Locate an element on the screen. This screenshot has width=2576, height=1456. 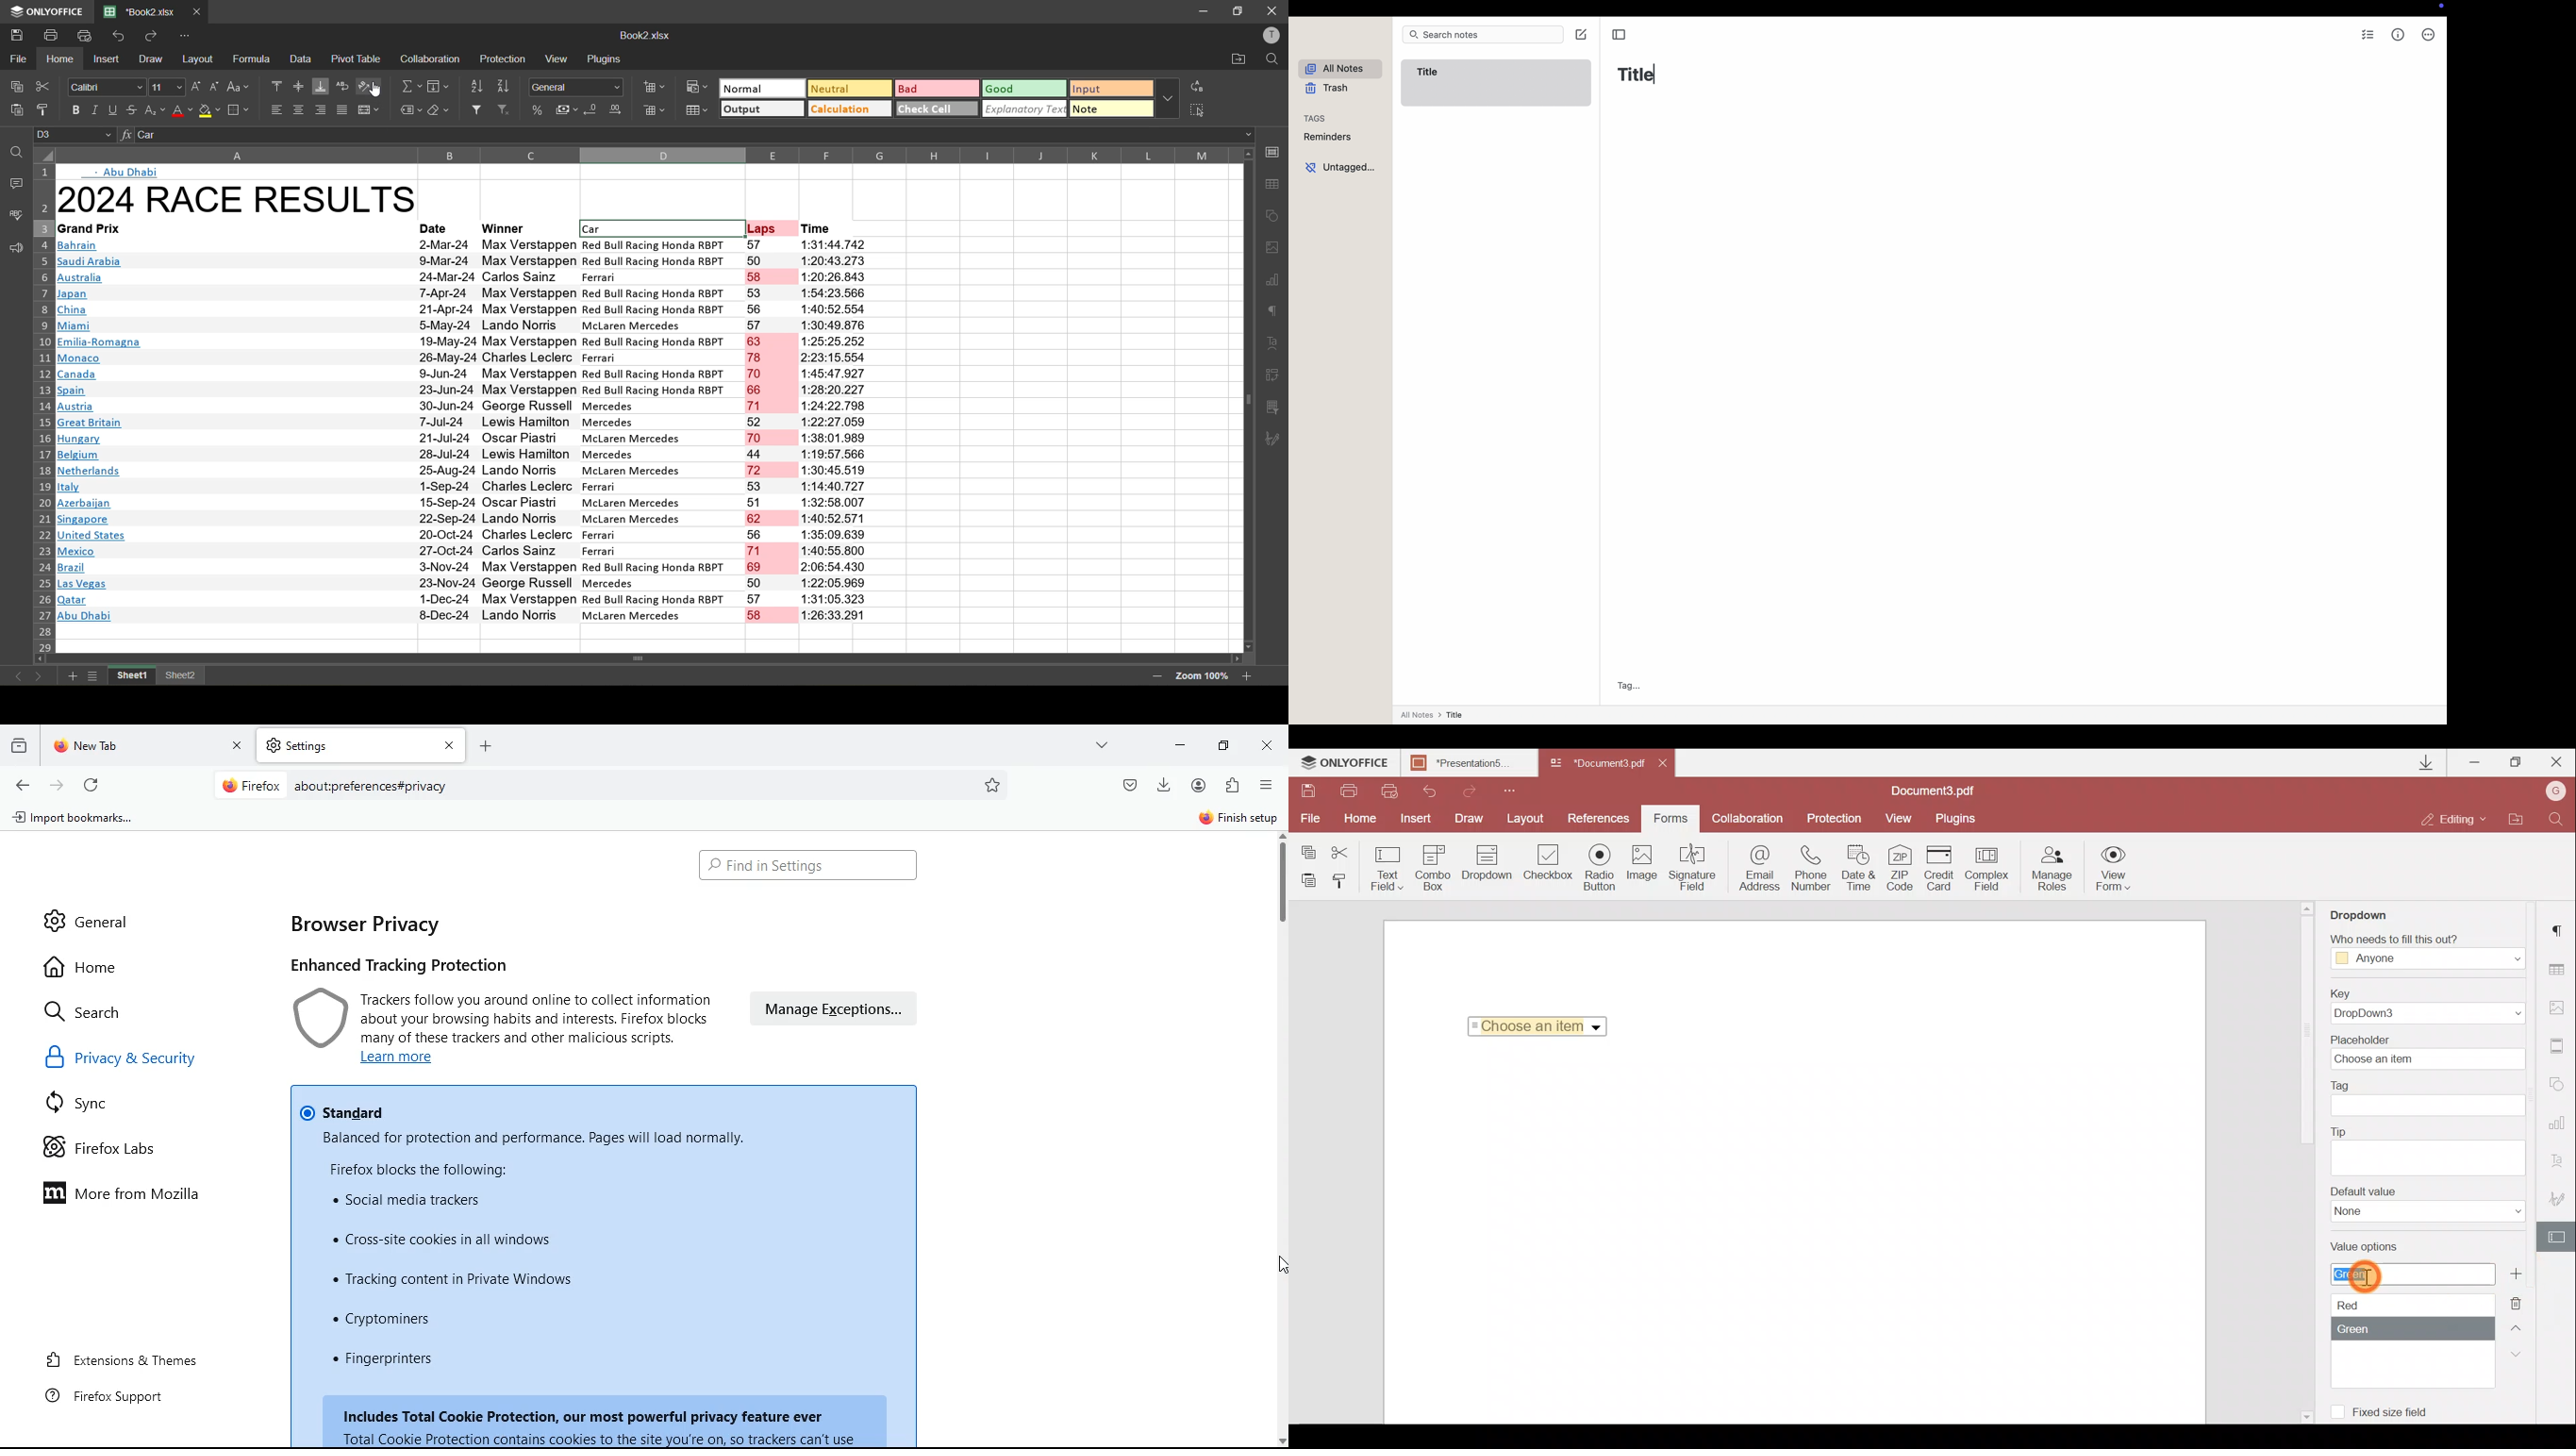
Cursor is located at coordinates (2362, 1275).